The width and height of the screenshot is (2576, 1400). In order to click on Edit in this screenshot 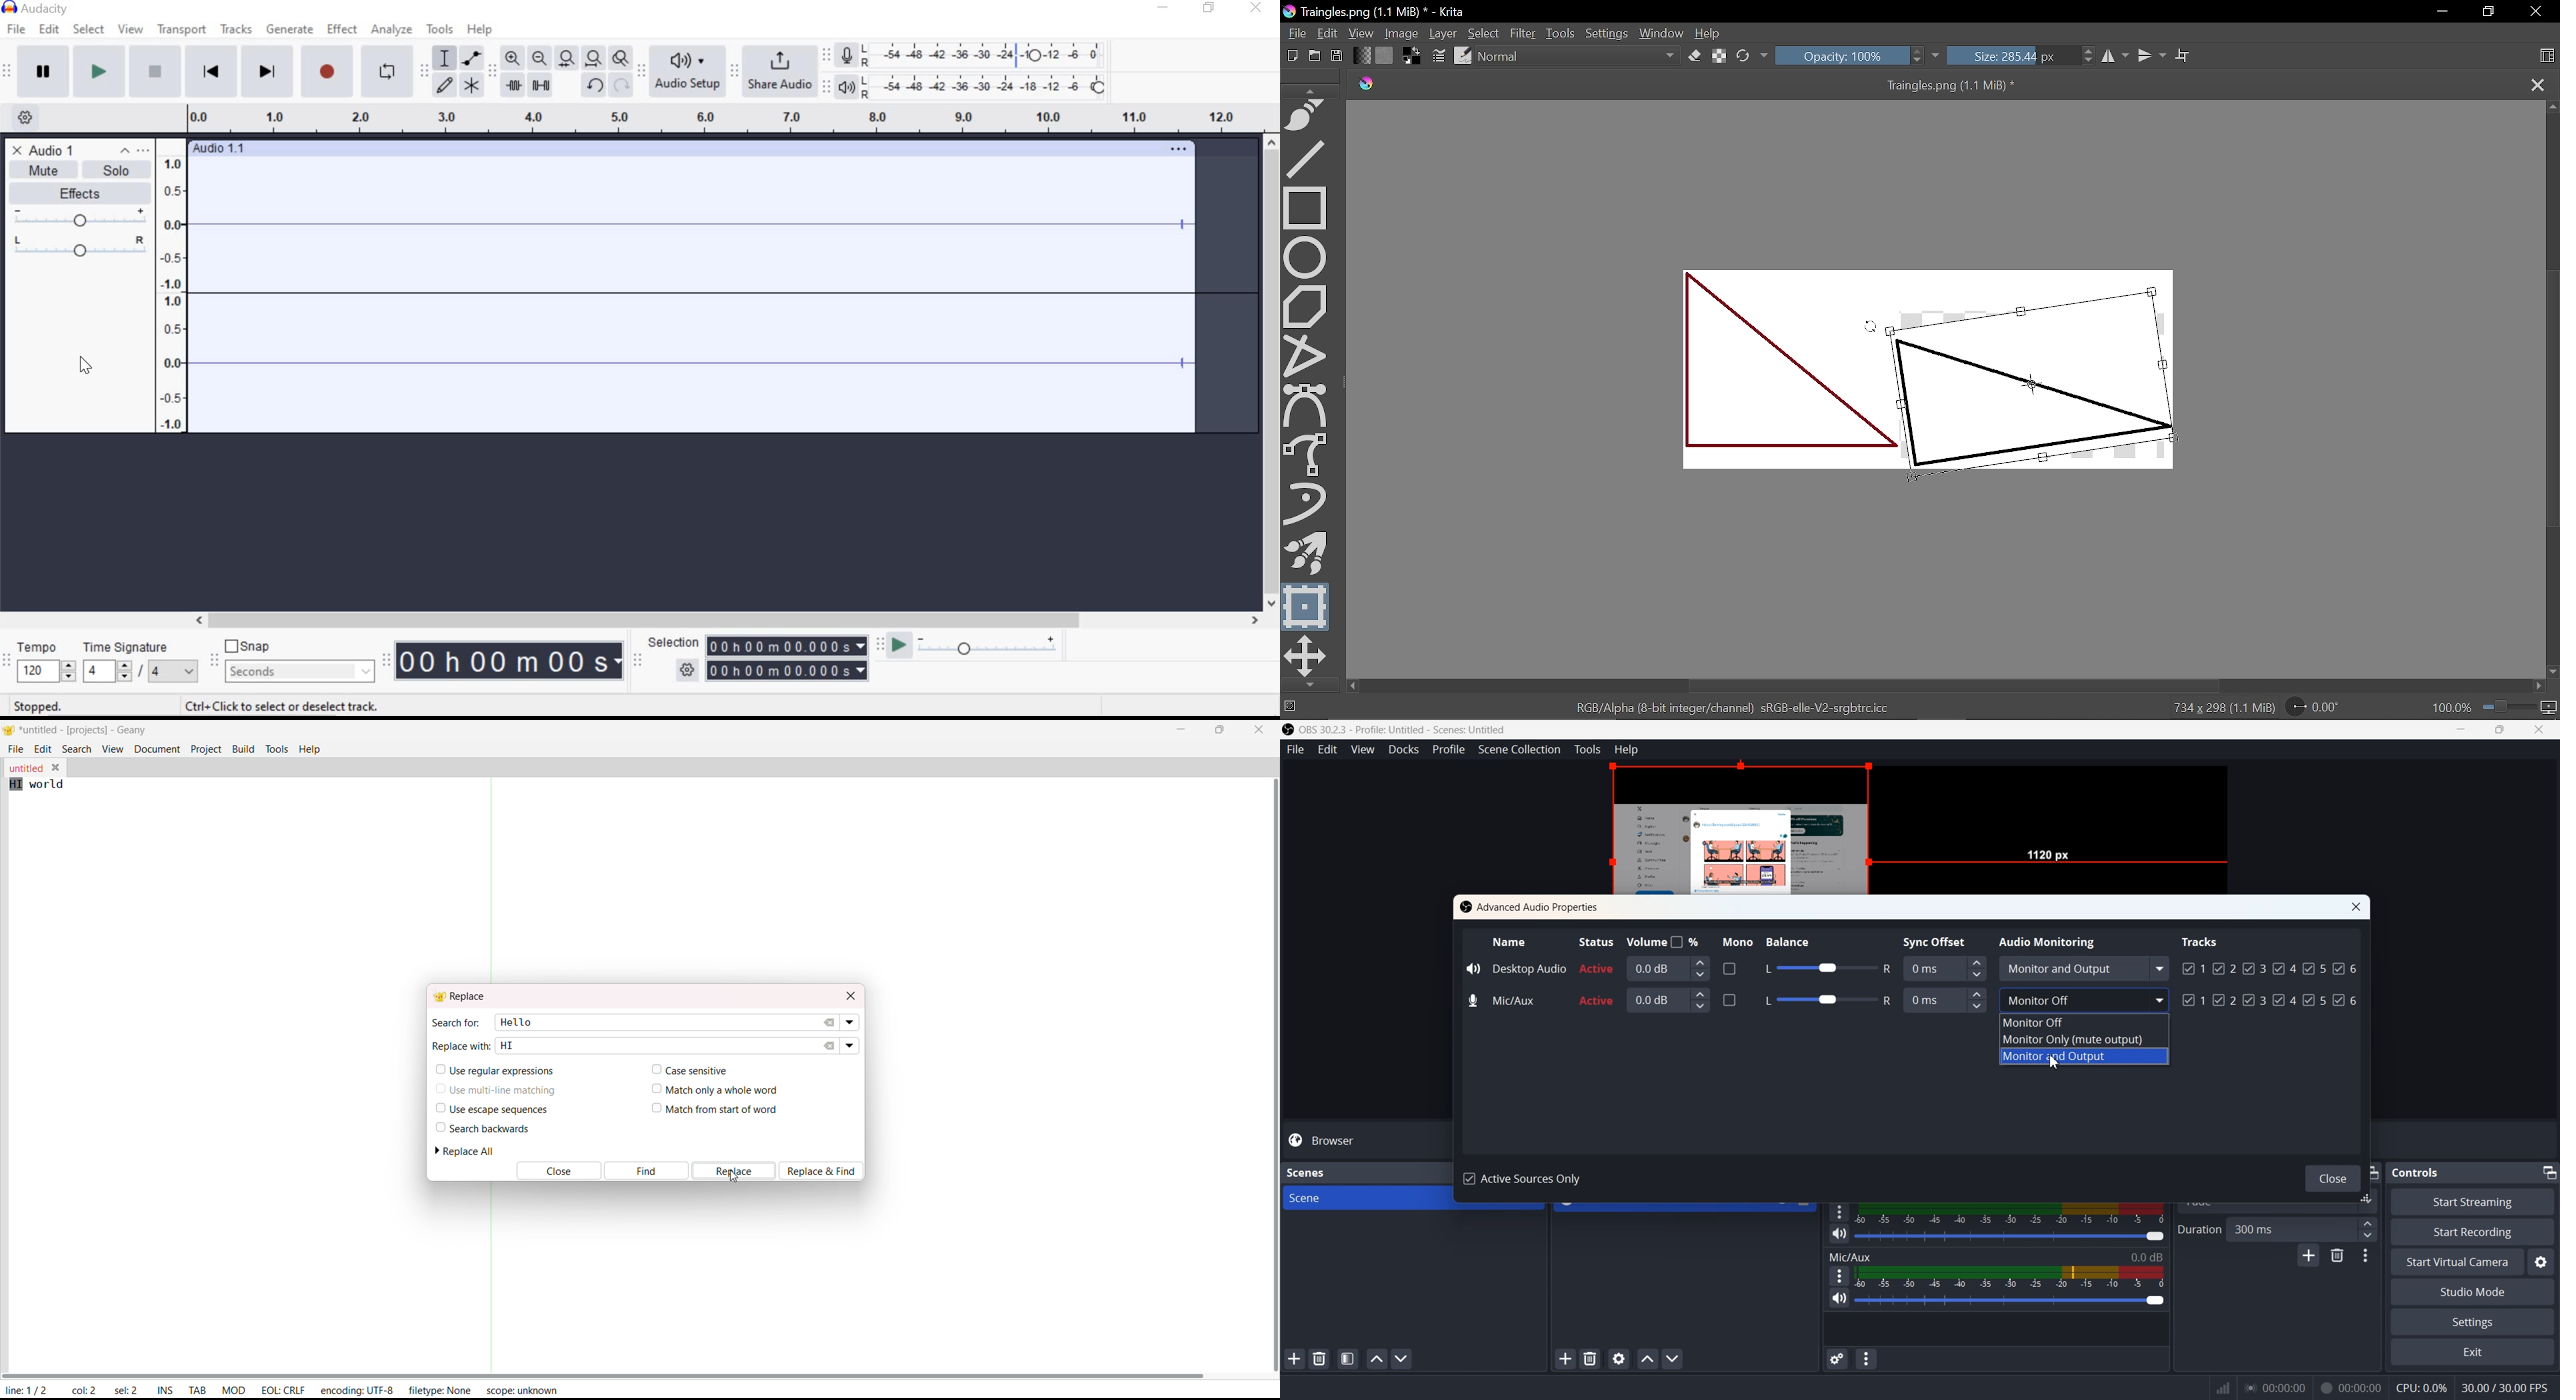, I will do `click(1328, 34)`.